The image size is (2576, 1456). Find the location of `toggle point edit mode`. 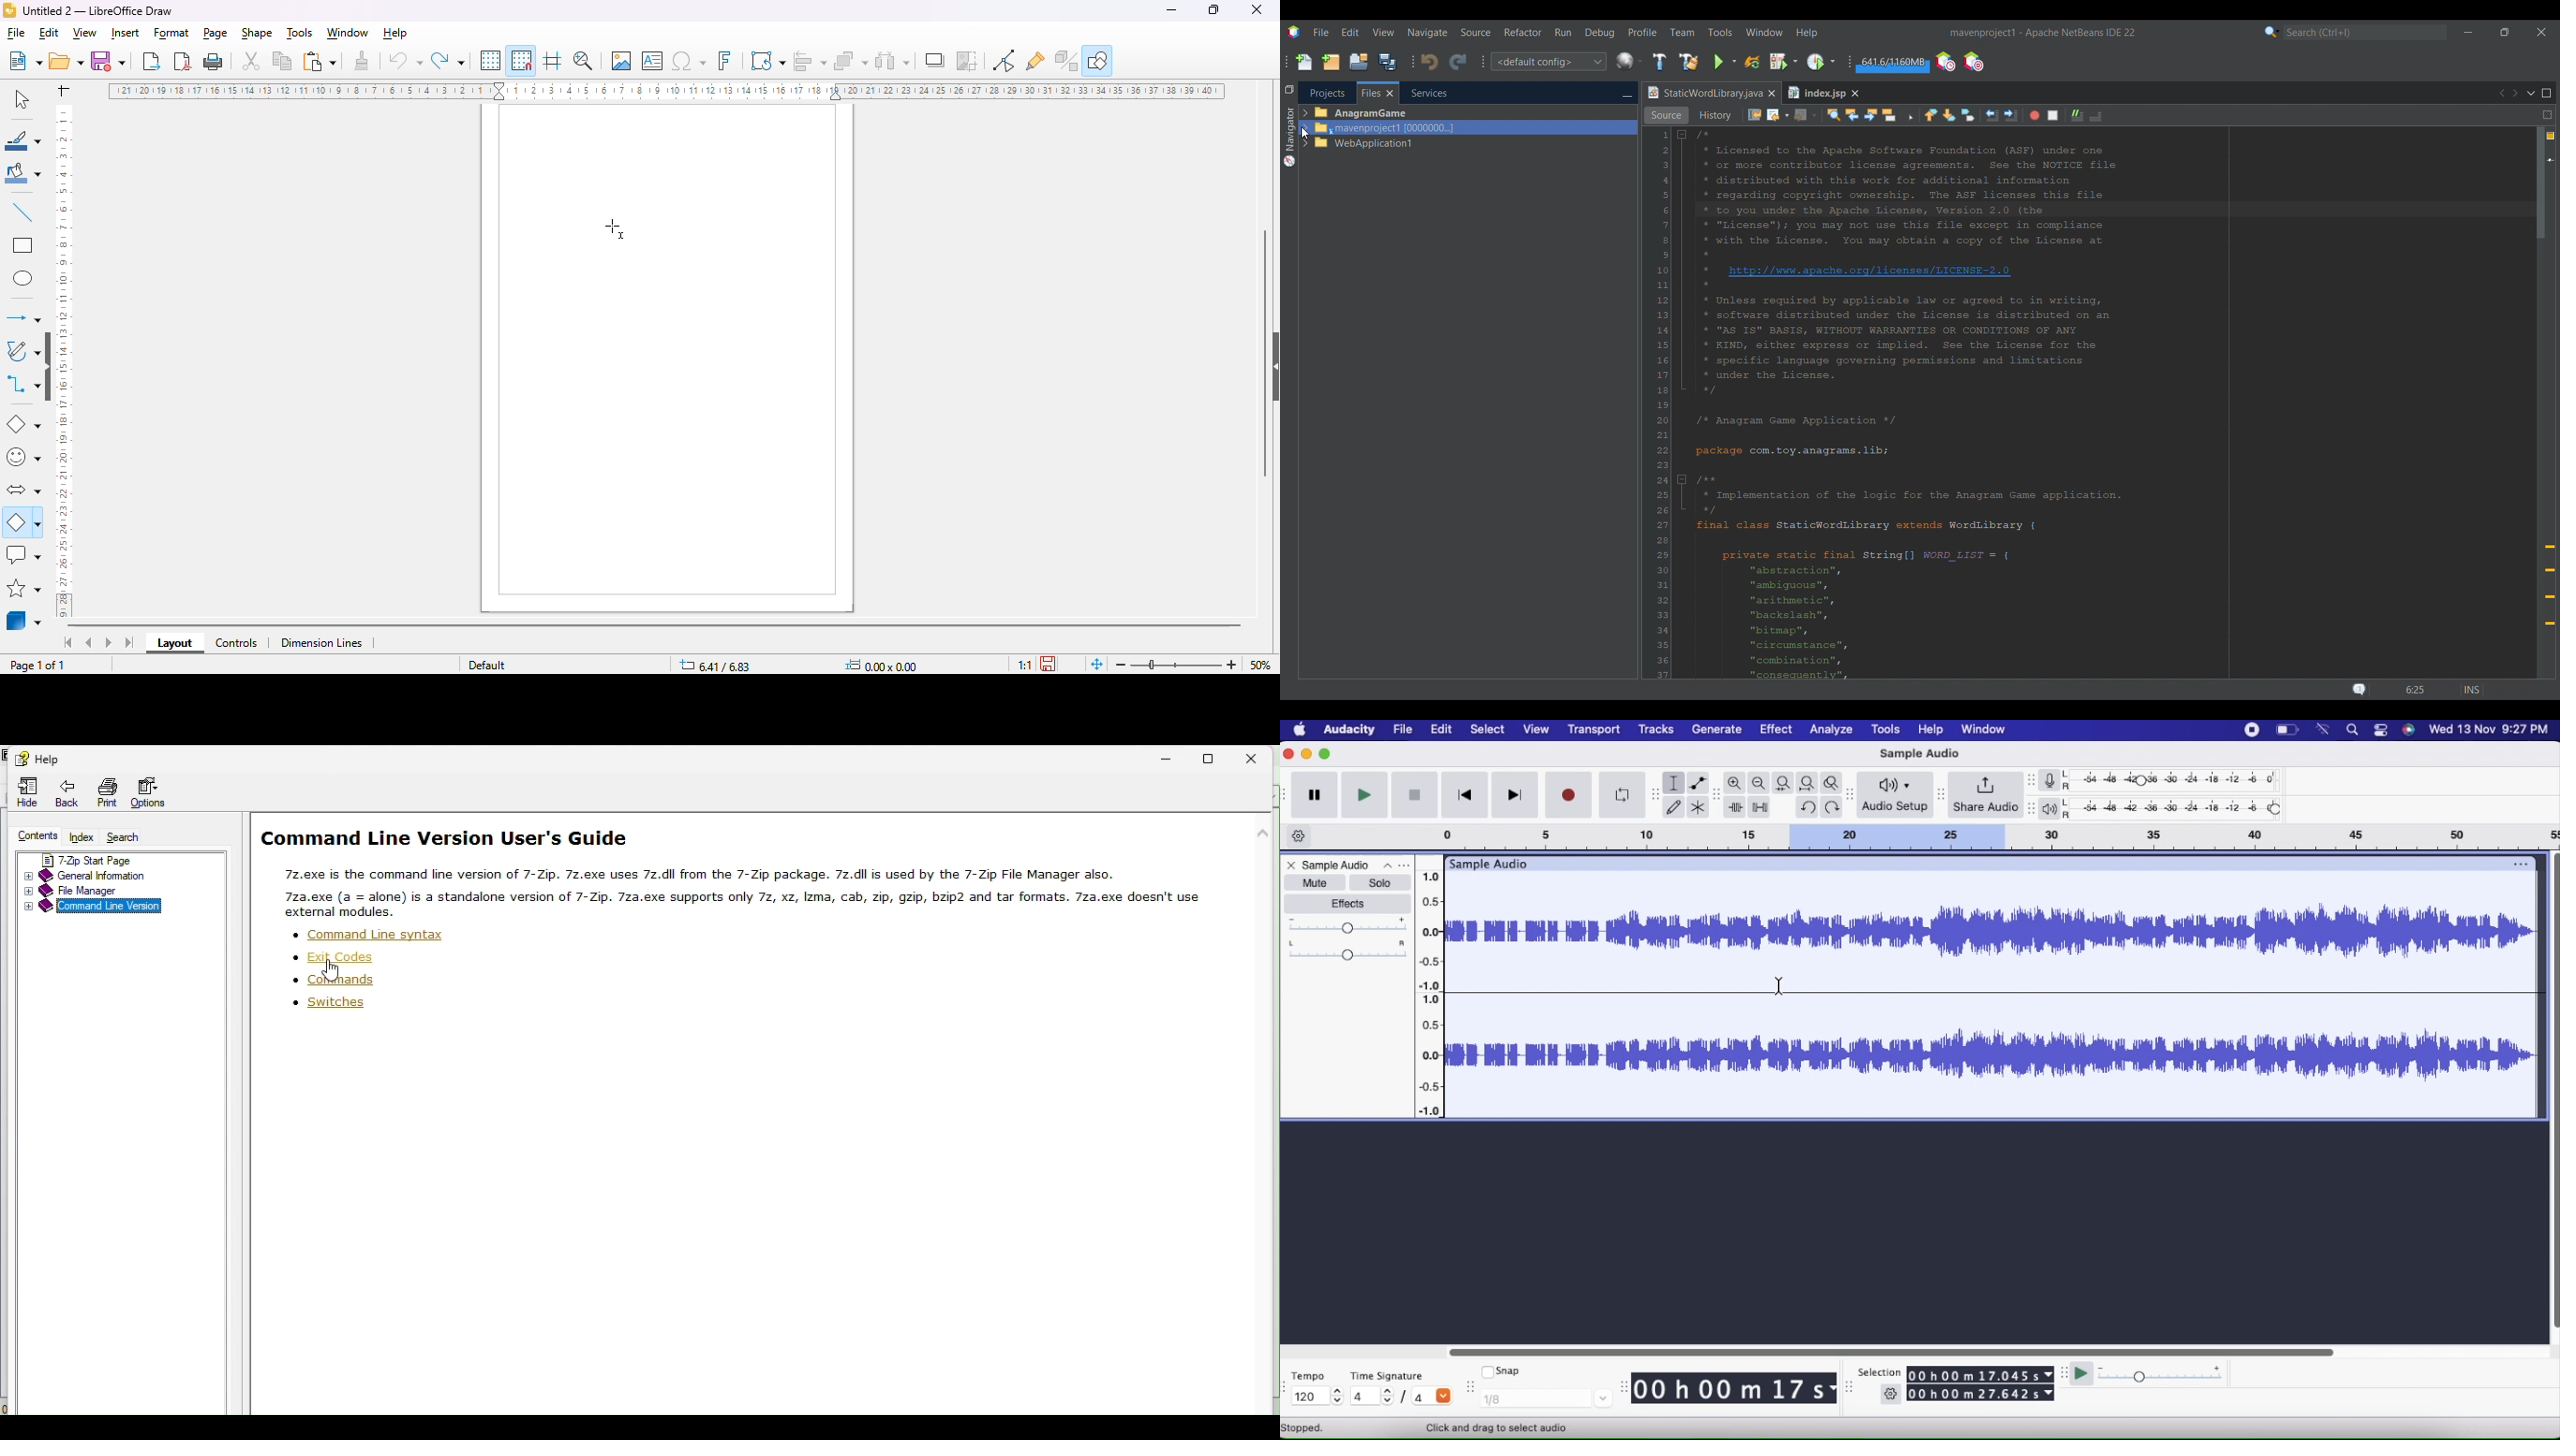

toggle point edit mode is located at coordinates (1004, 60).